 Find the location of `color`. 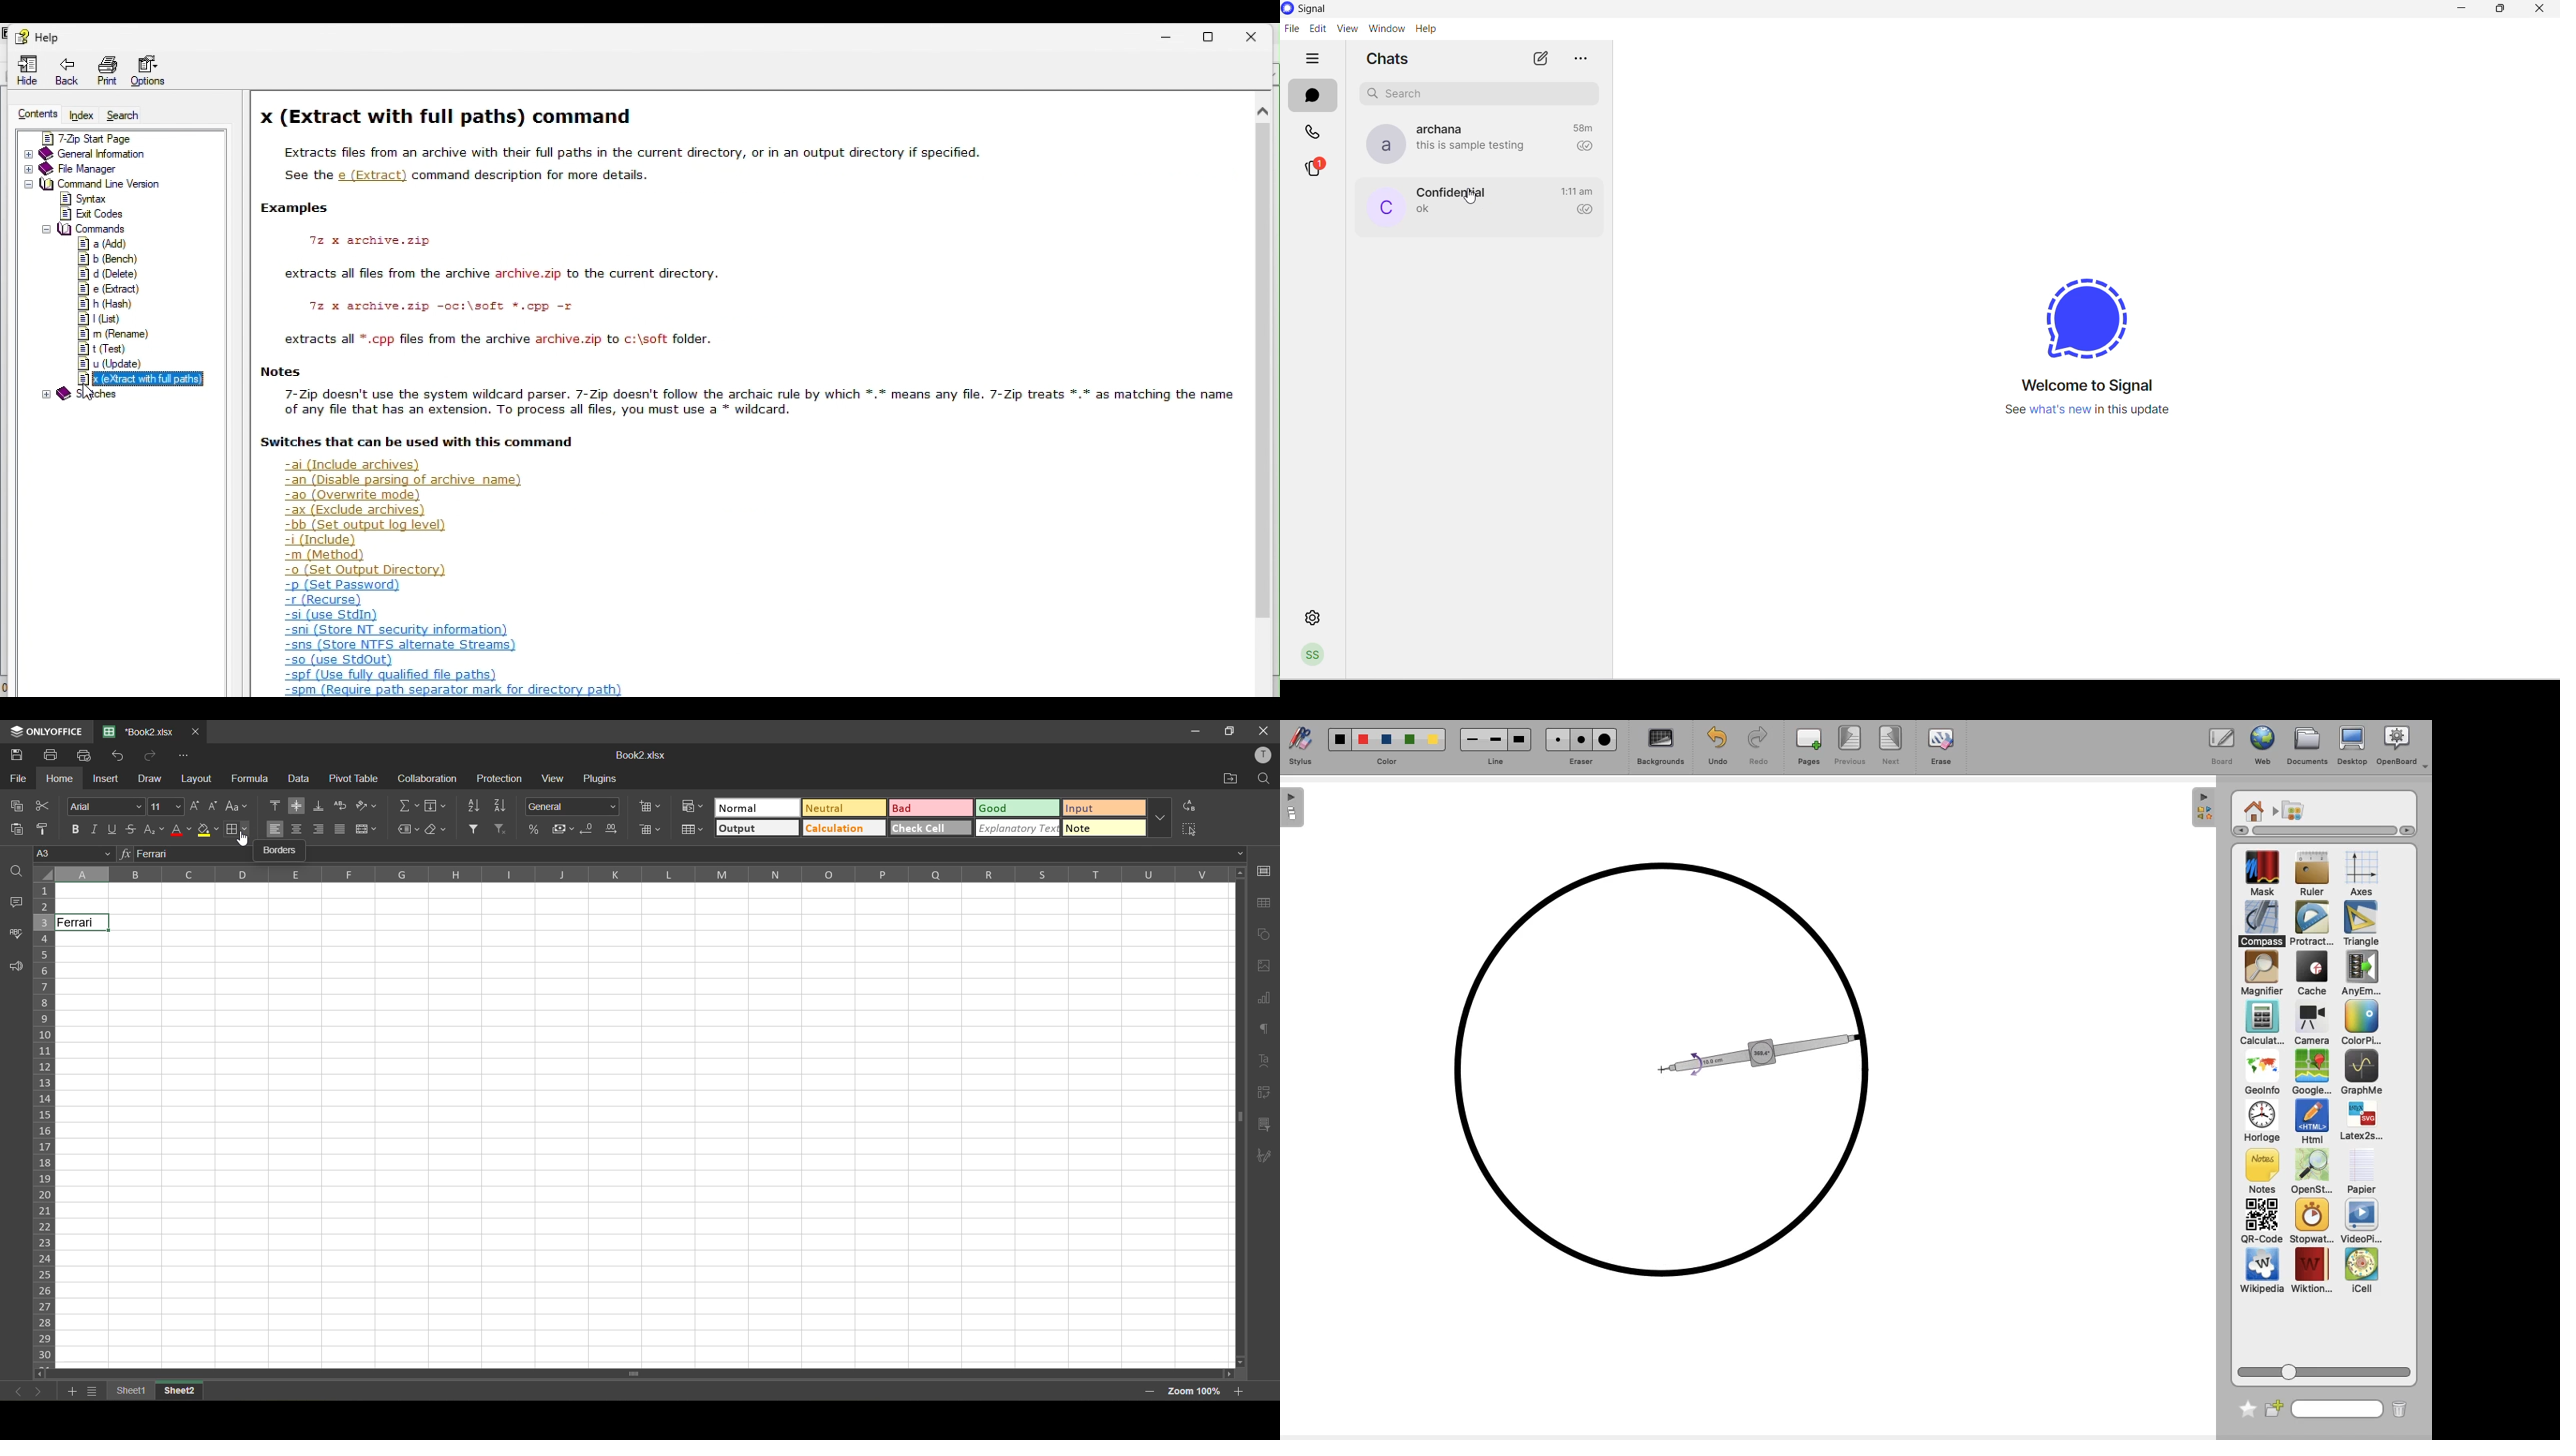

color is located at coordinates (1386, 761).